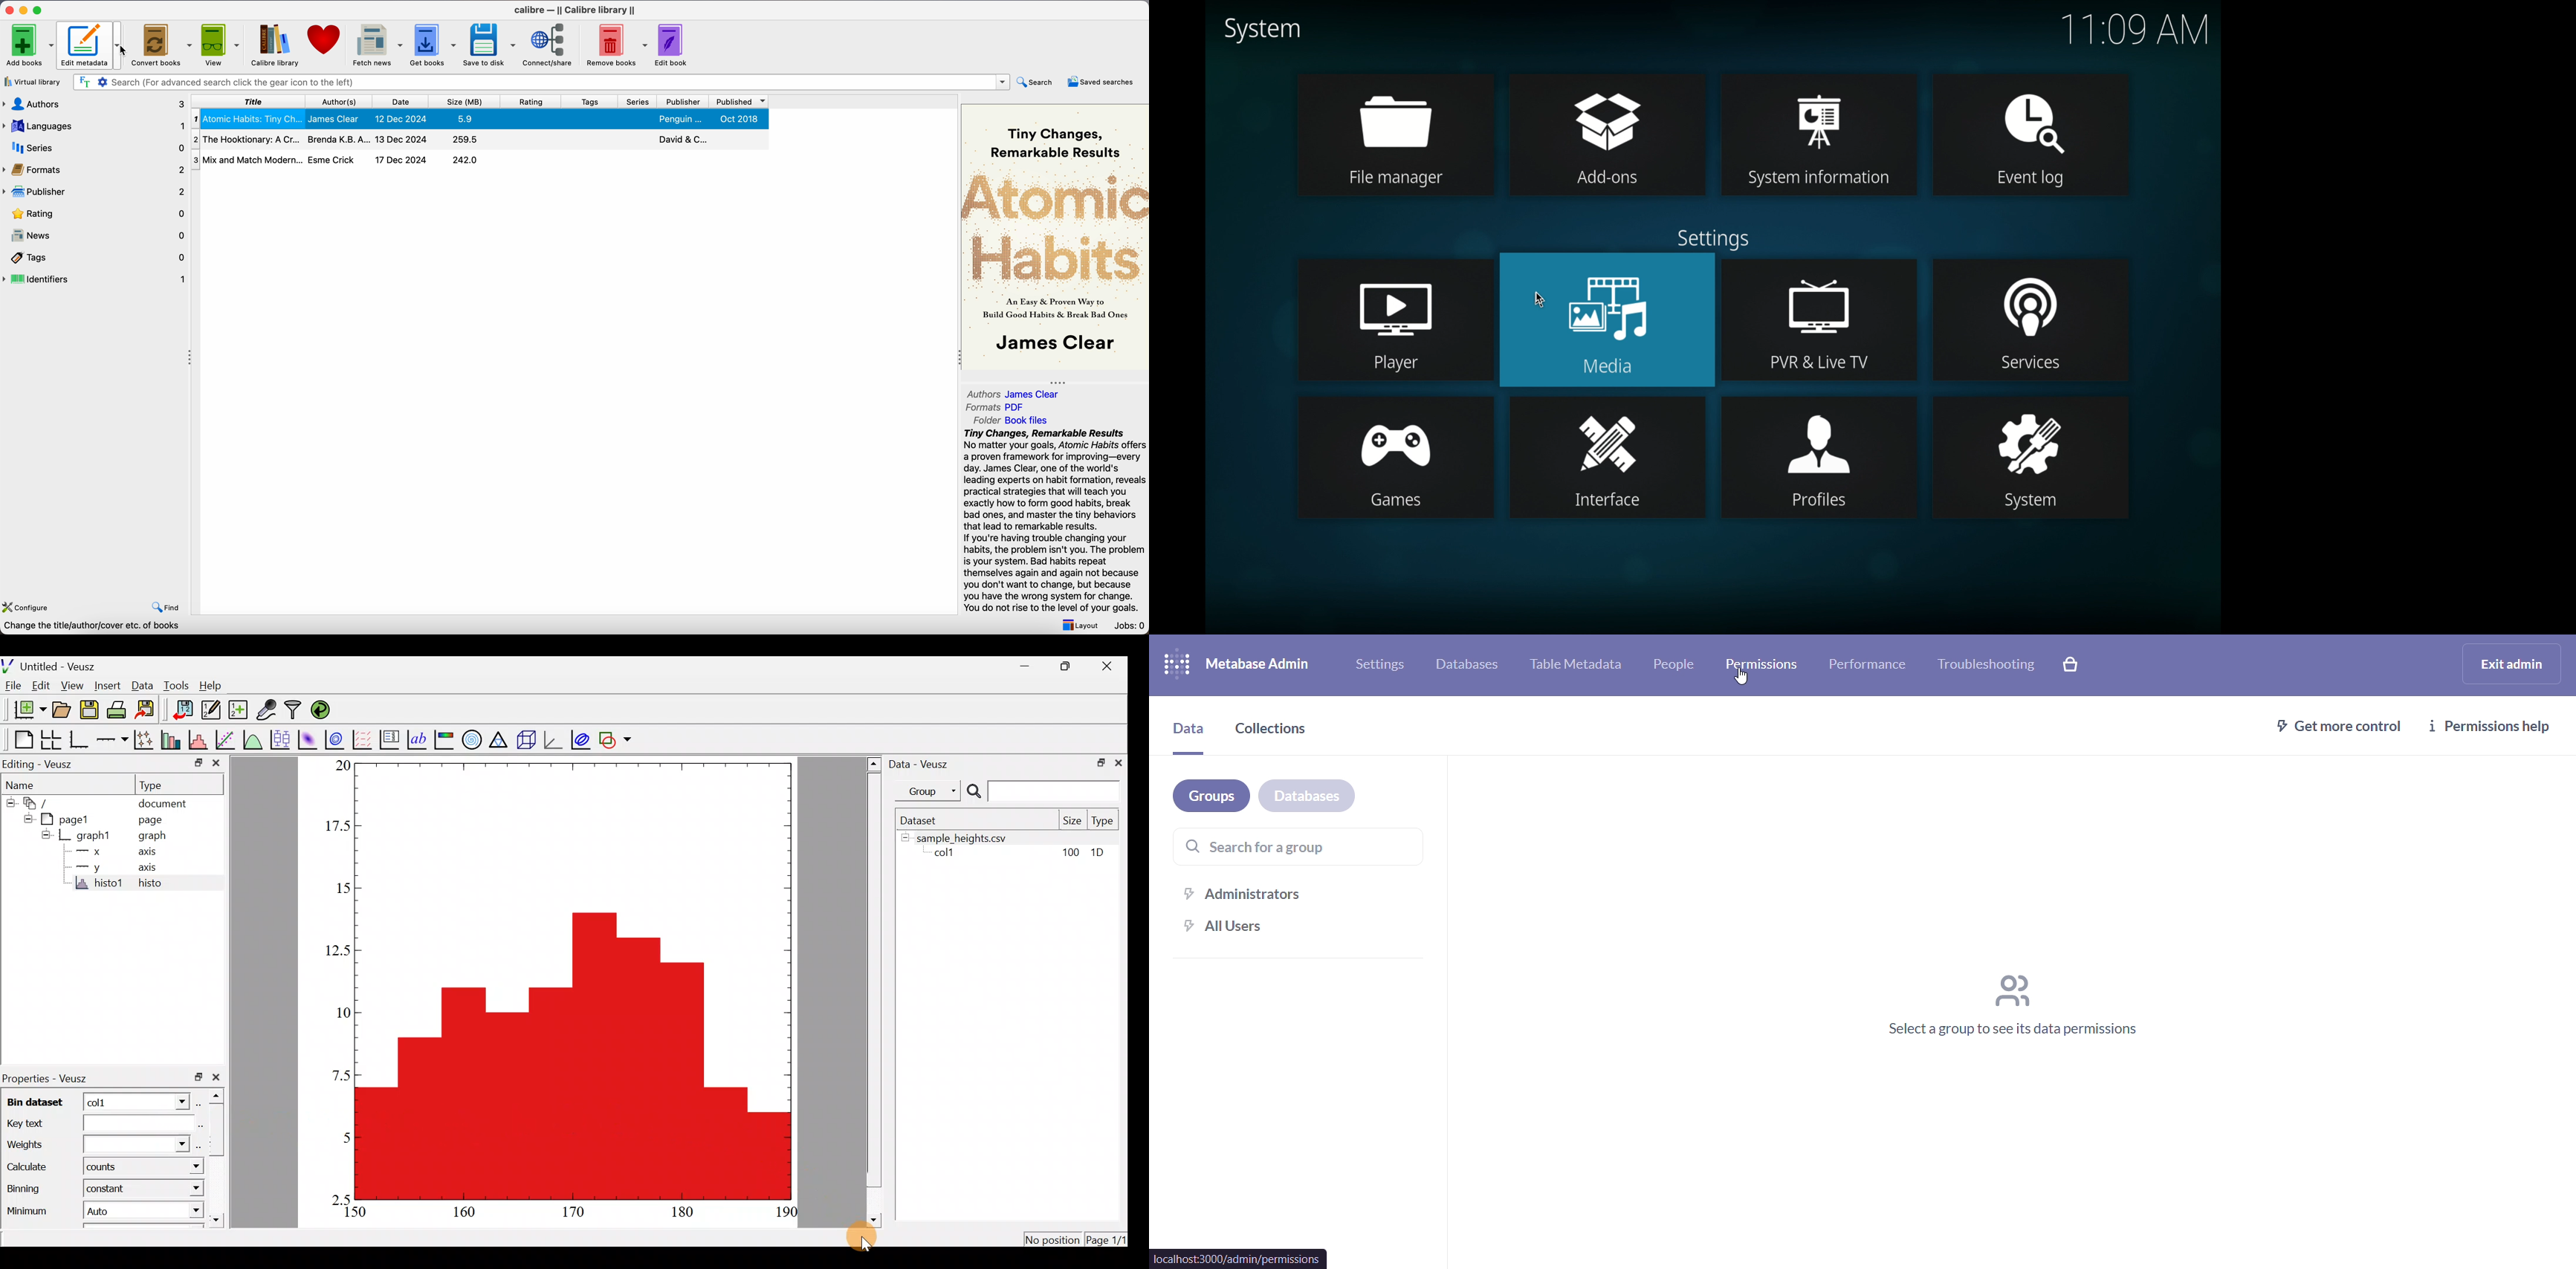  I want to click on donate, so click(326, 40).